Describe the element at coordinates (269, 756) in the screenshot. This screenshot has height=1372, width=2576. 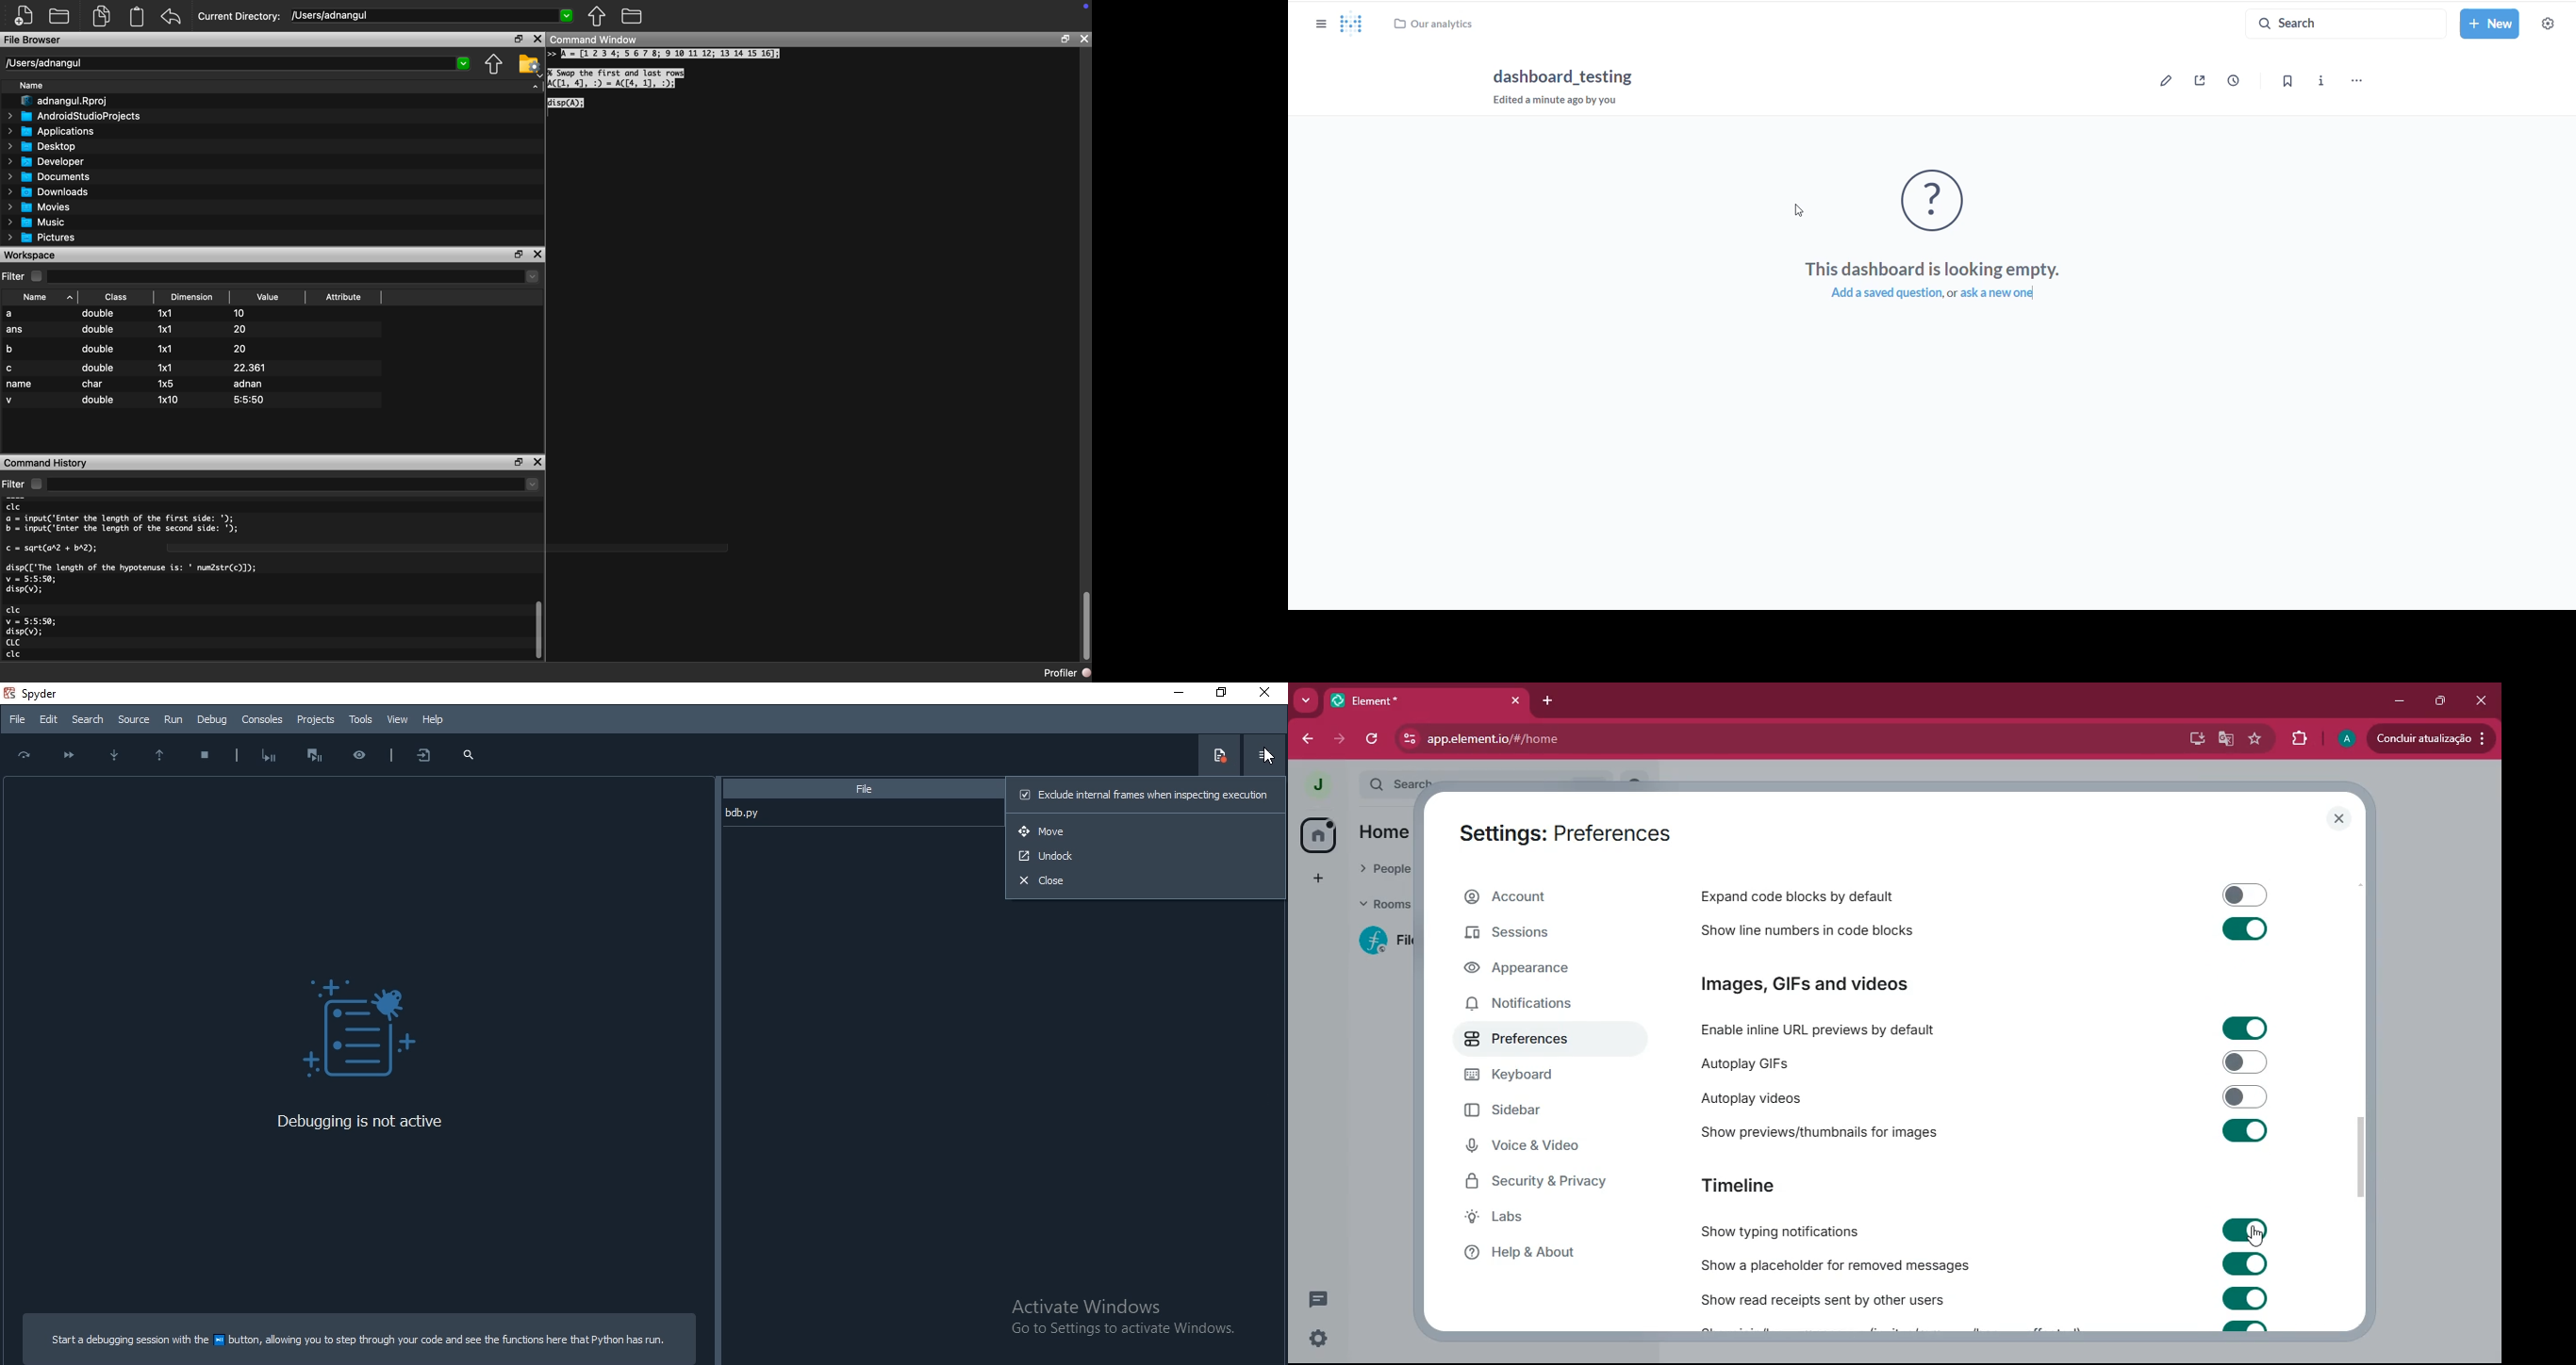
I see `Start debugging after last error` at that location.